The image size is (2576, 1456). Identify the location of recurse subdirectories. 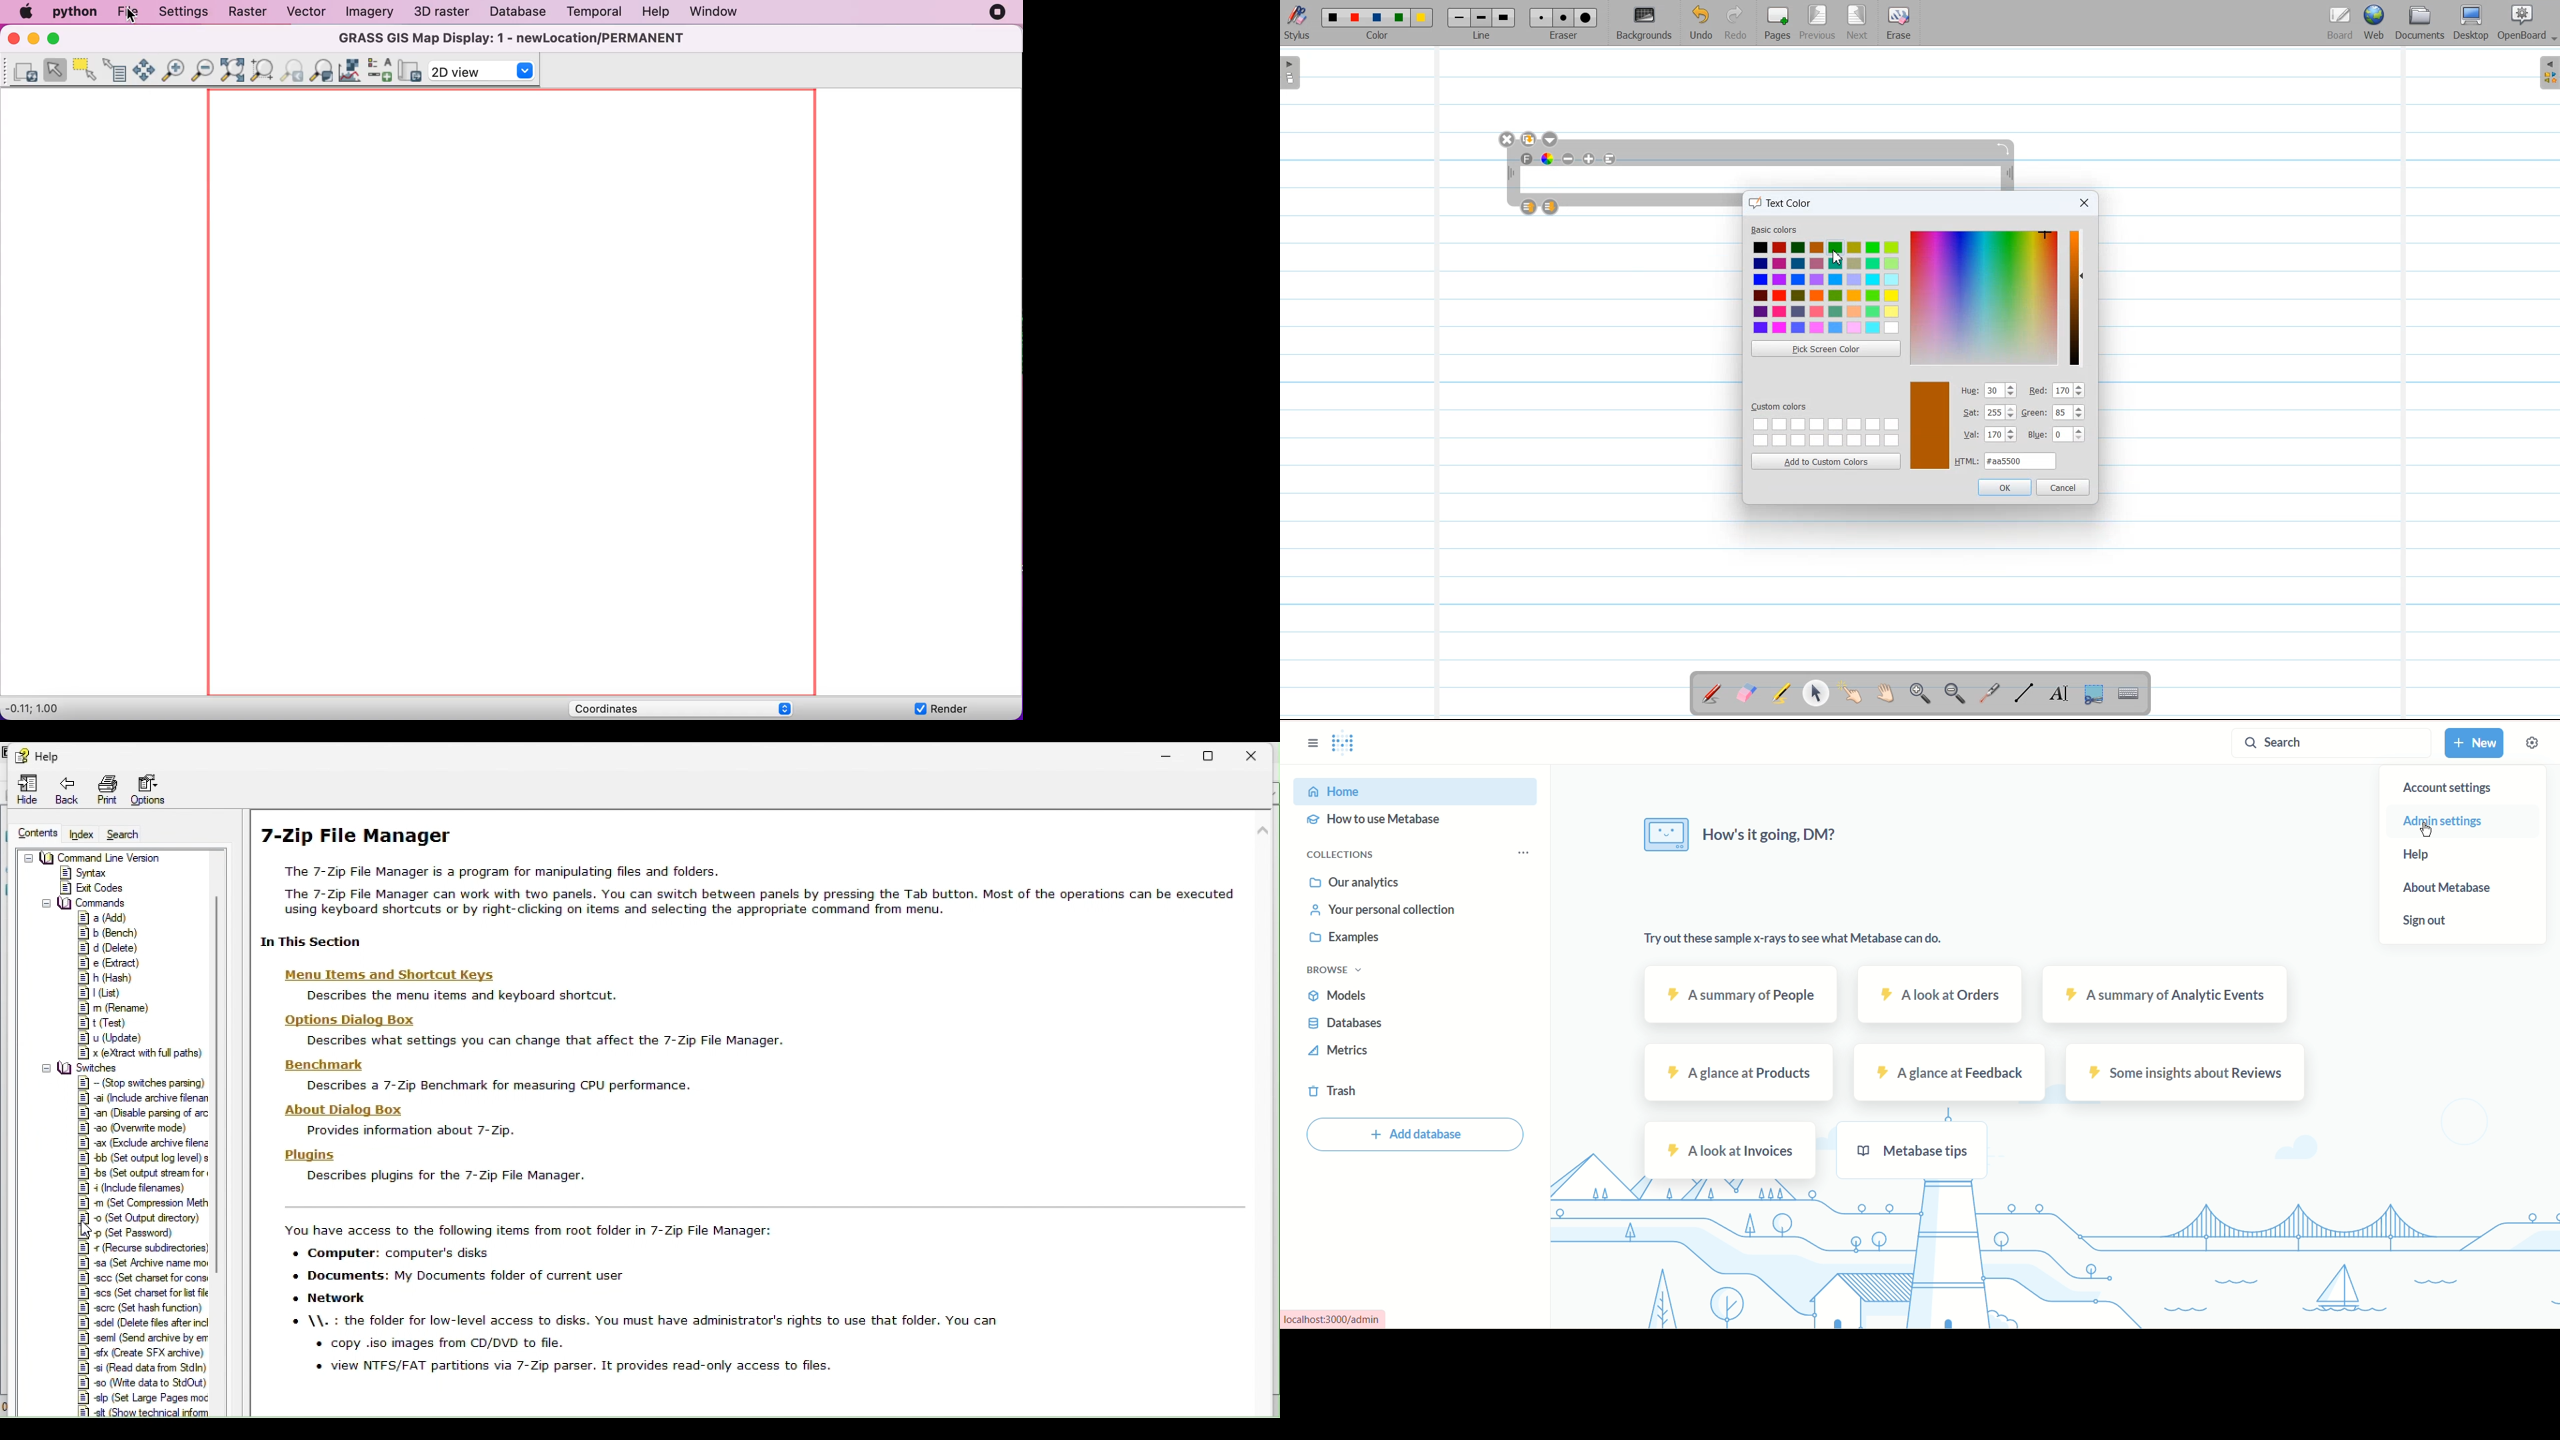
(142, 1248).